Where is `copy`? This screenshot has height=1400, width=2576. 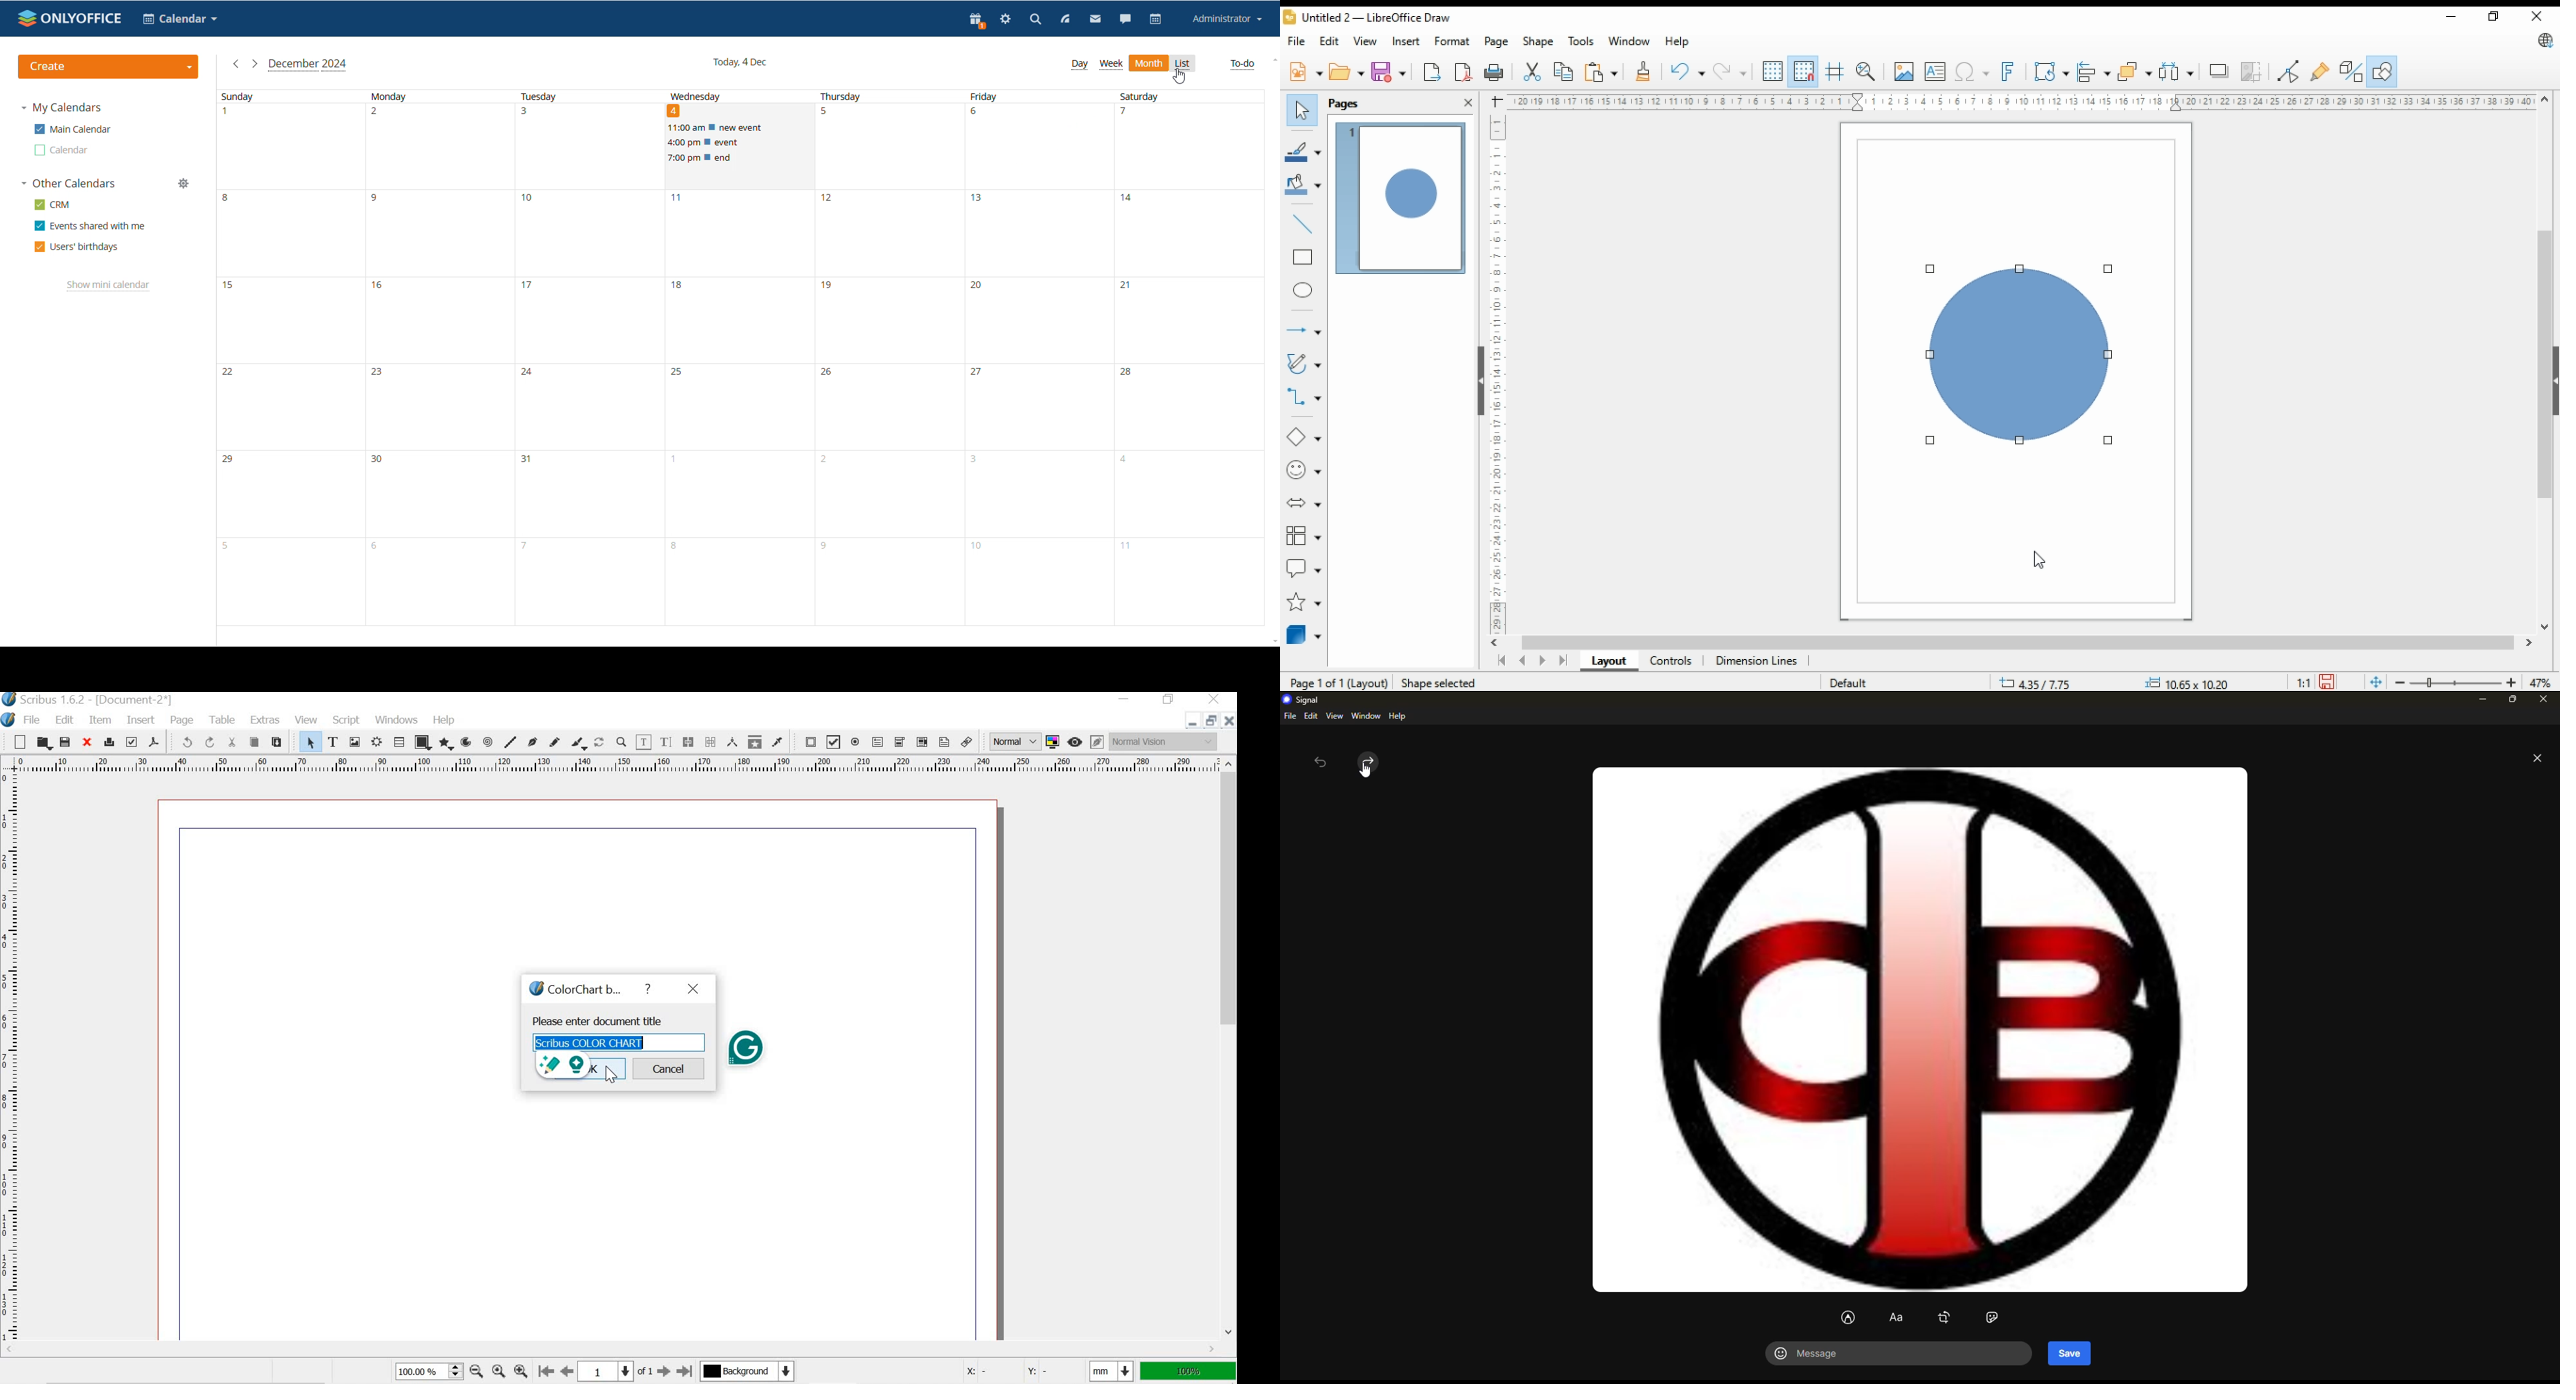
copy is located at coordinates (1564, 72).